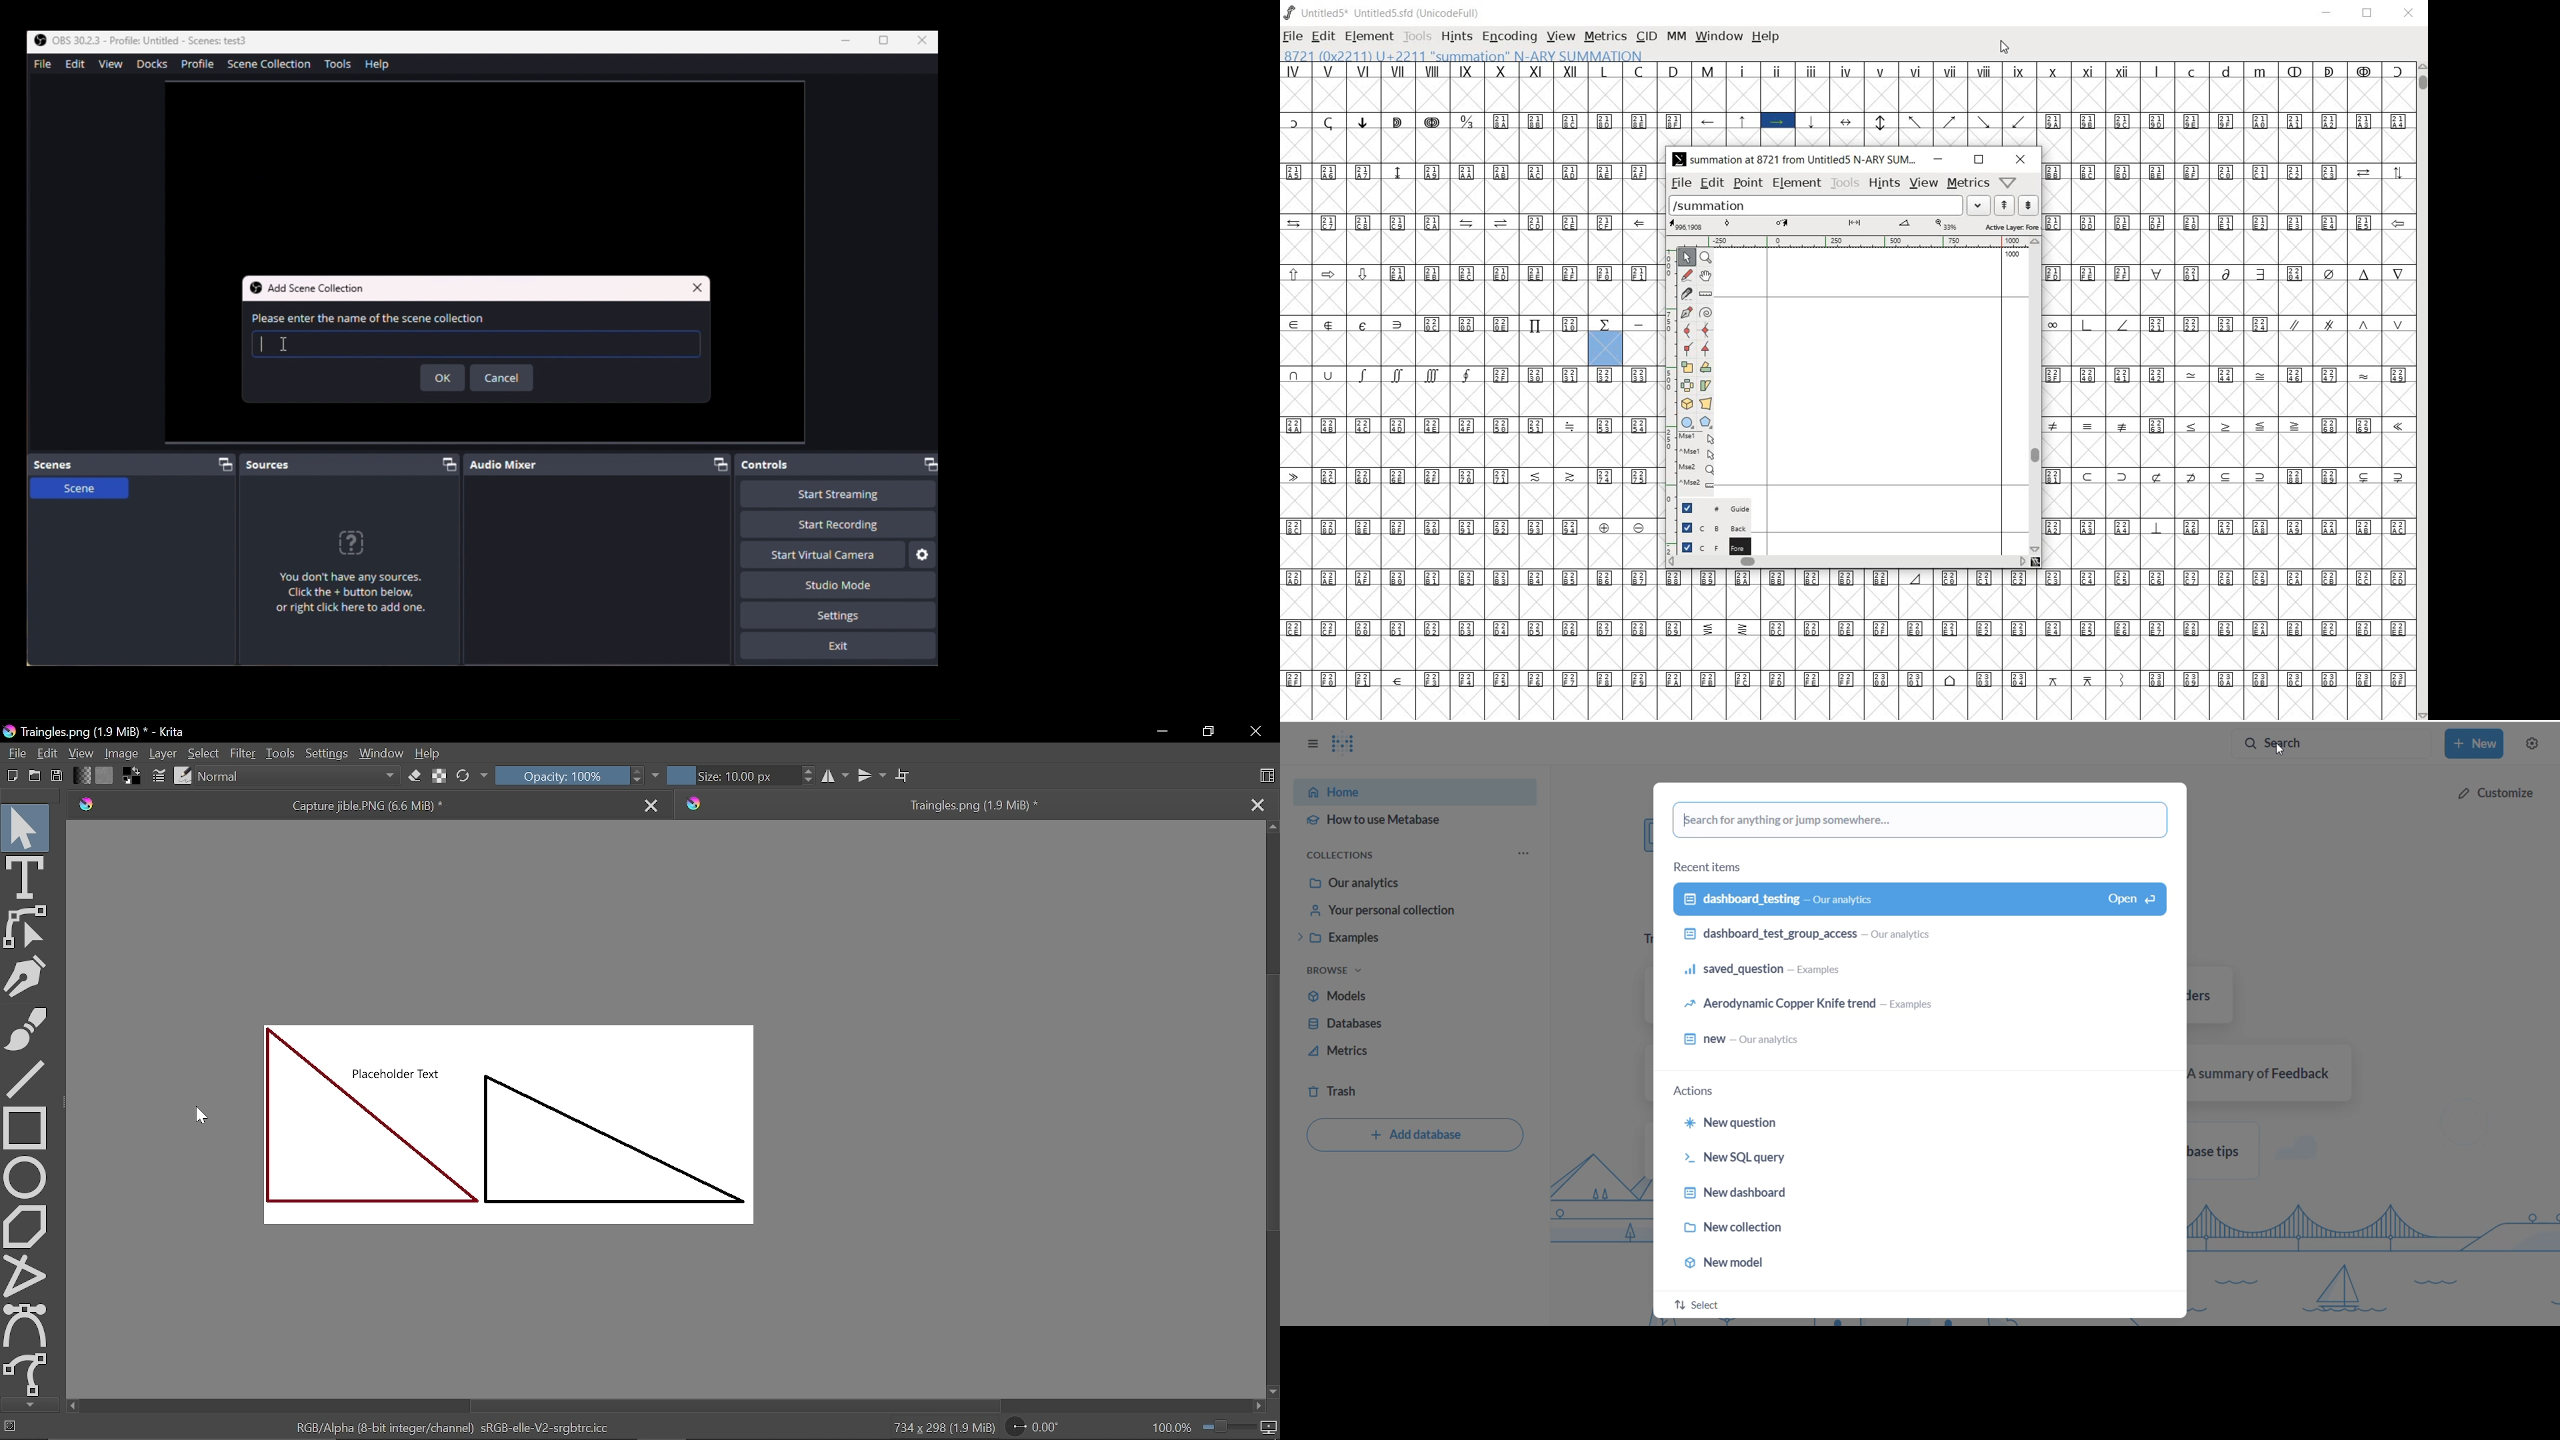  I want to click on File, so click(41, 63).